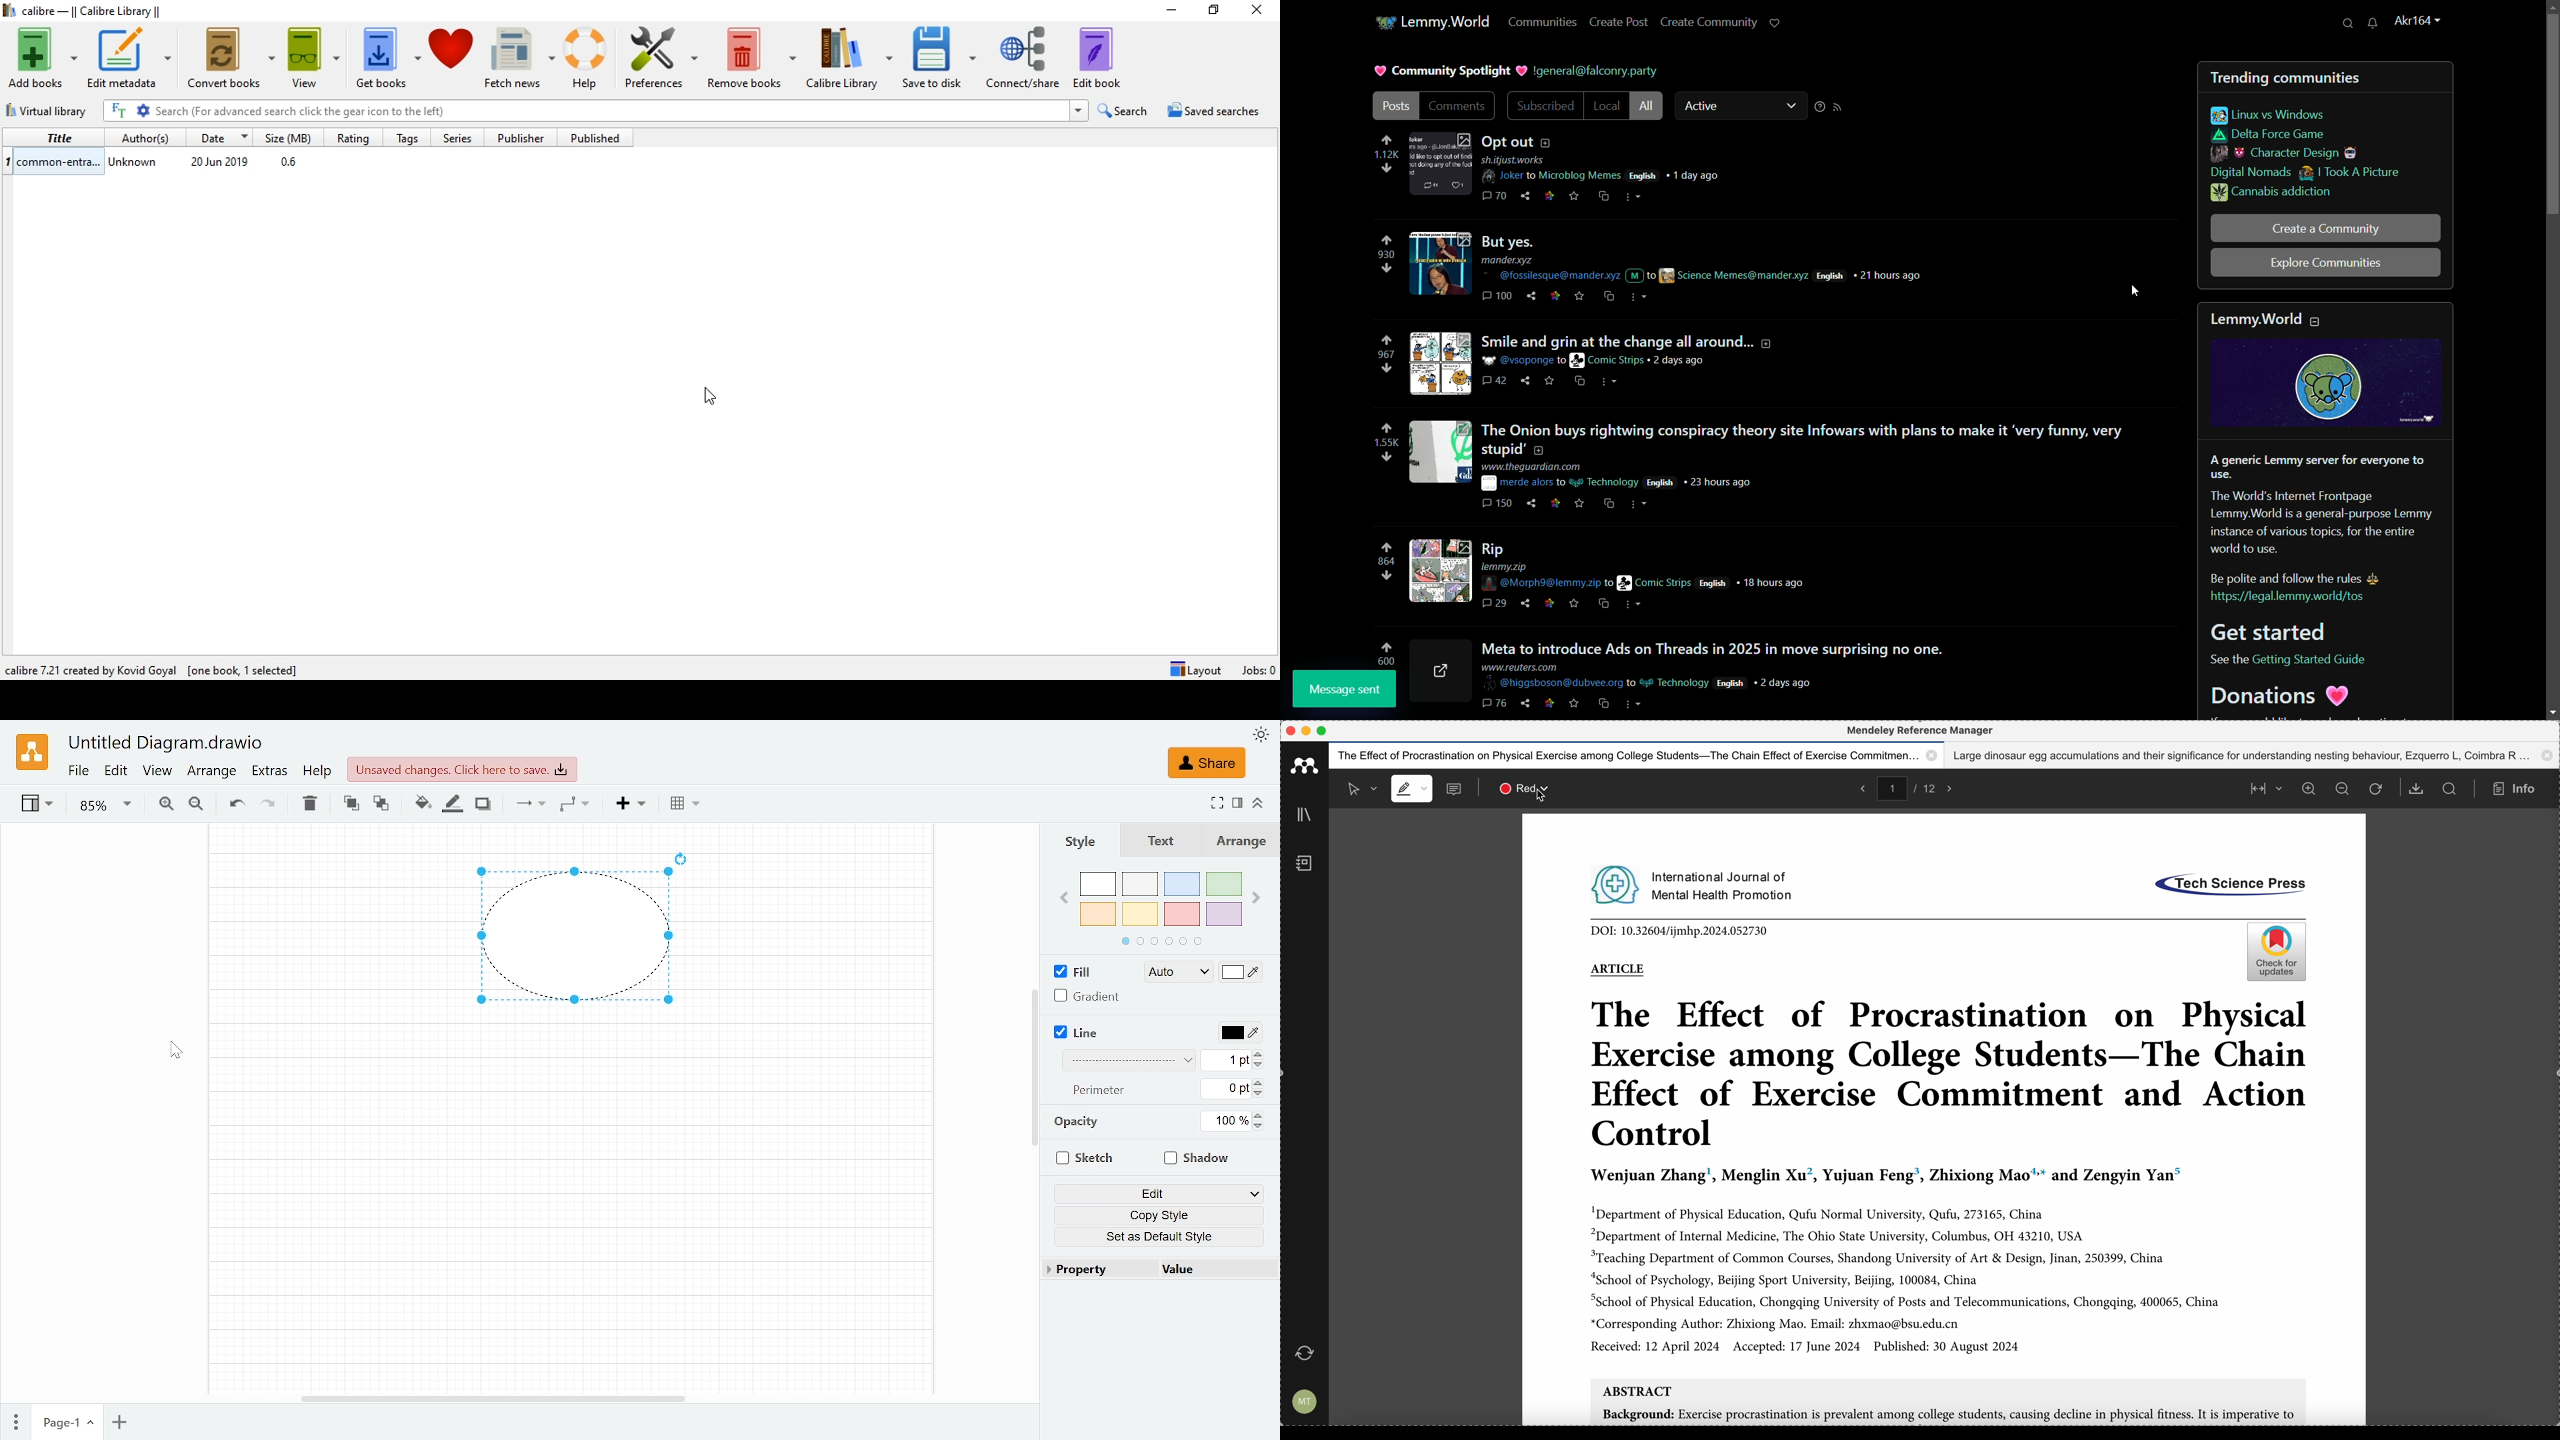 The height and width of the screenshot is (1456, 2576). Describe the element at coordinates (1387, 369) in the screenshot. I see `downvote` at that location.